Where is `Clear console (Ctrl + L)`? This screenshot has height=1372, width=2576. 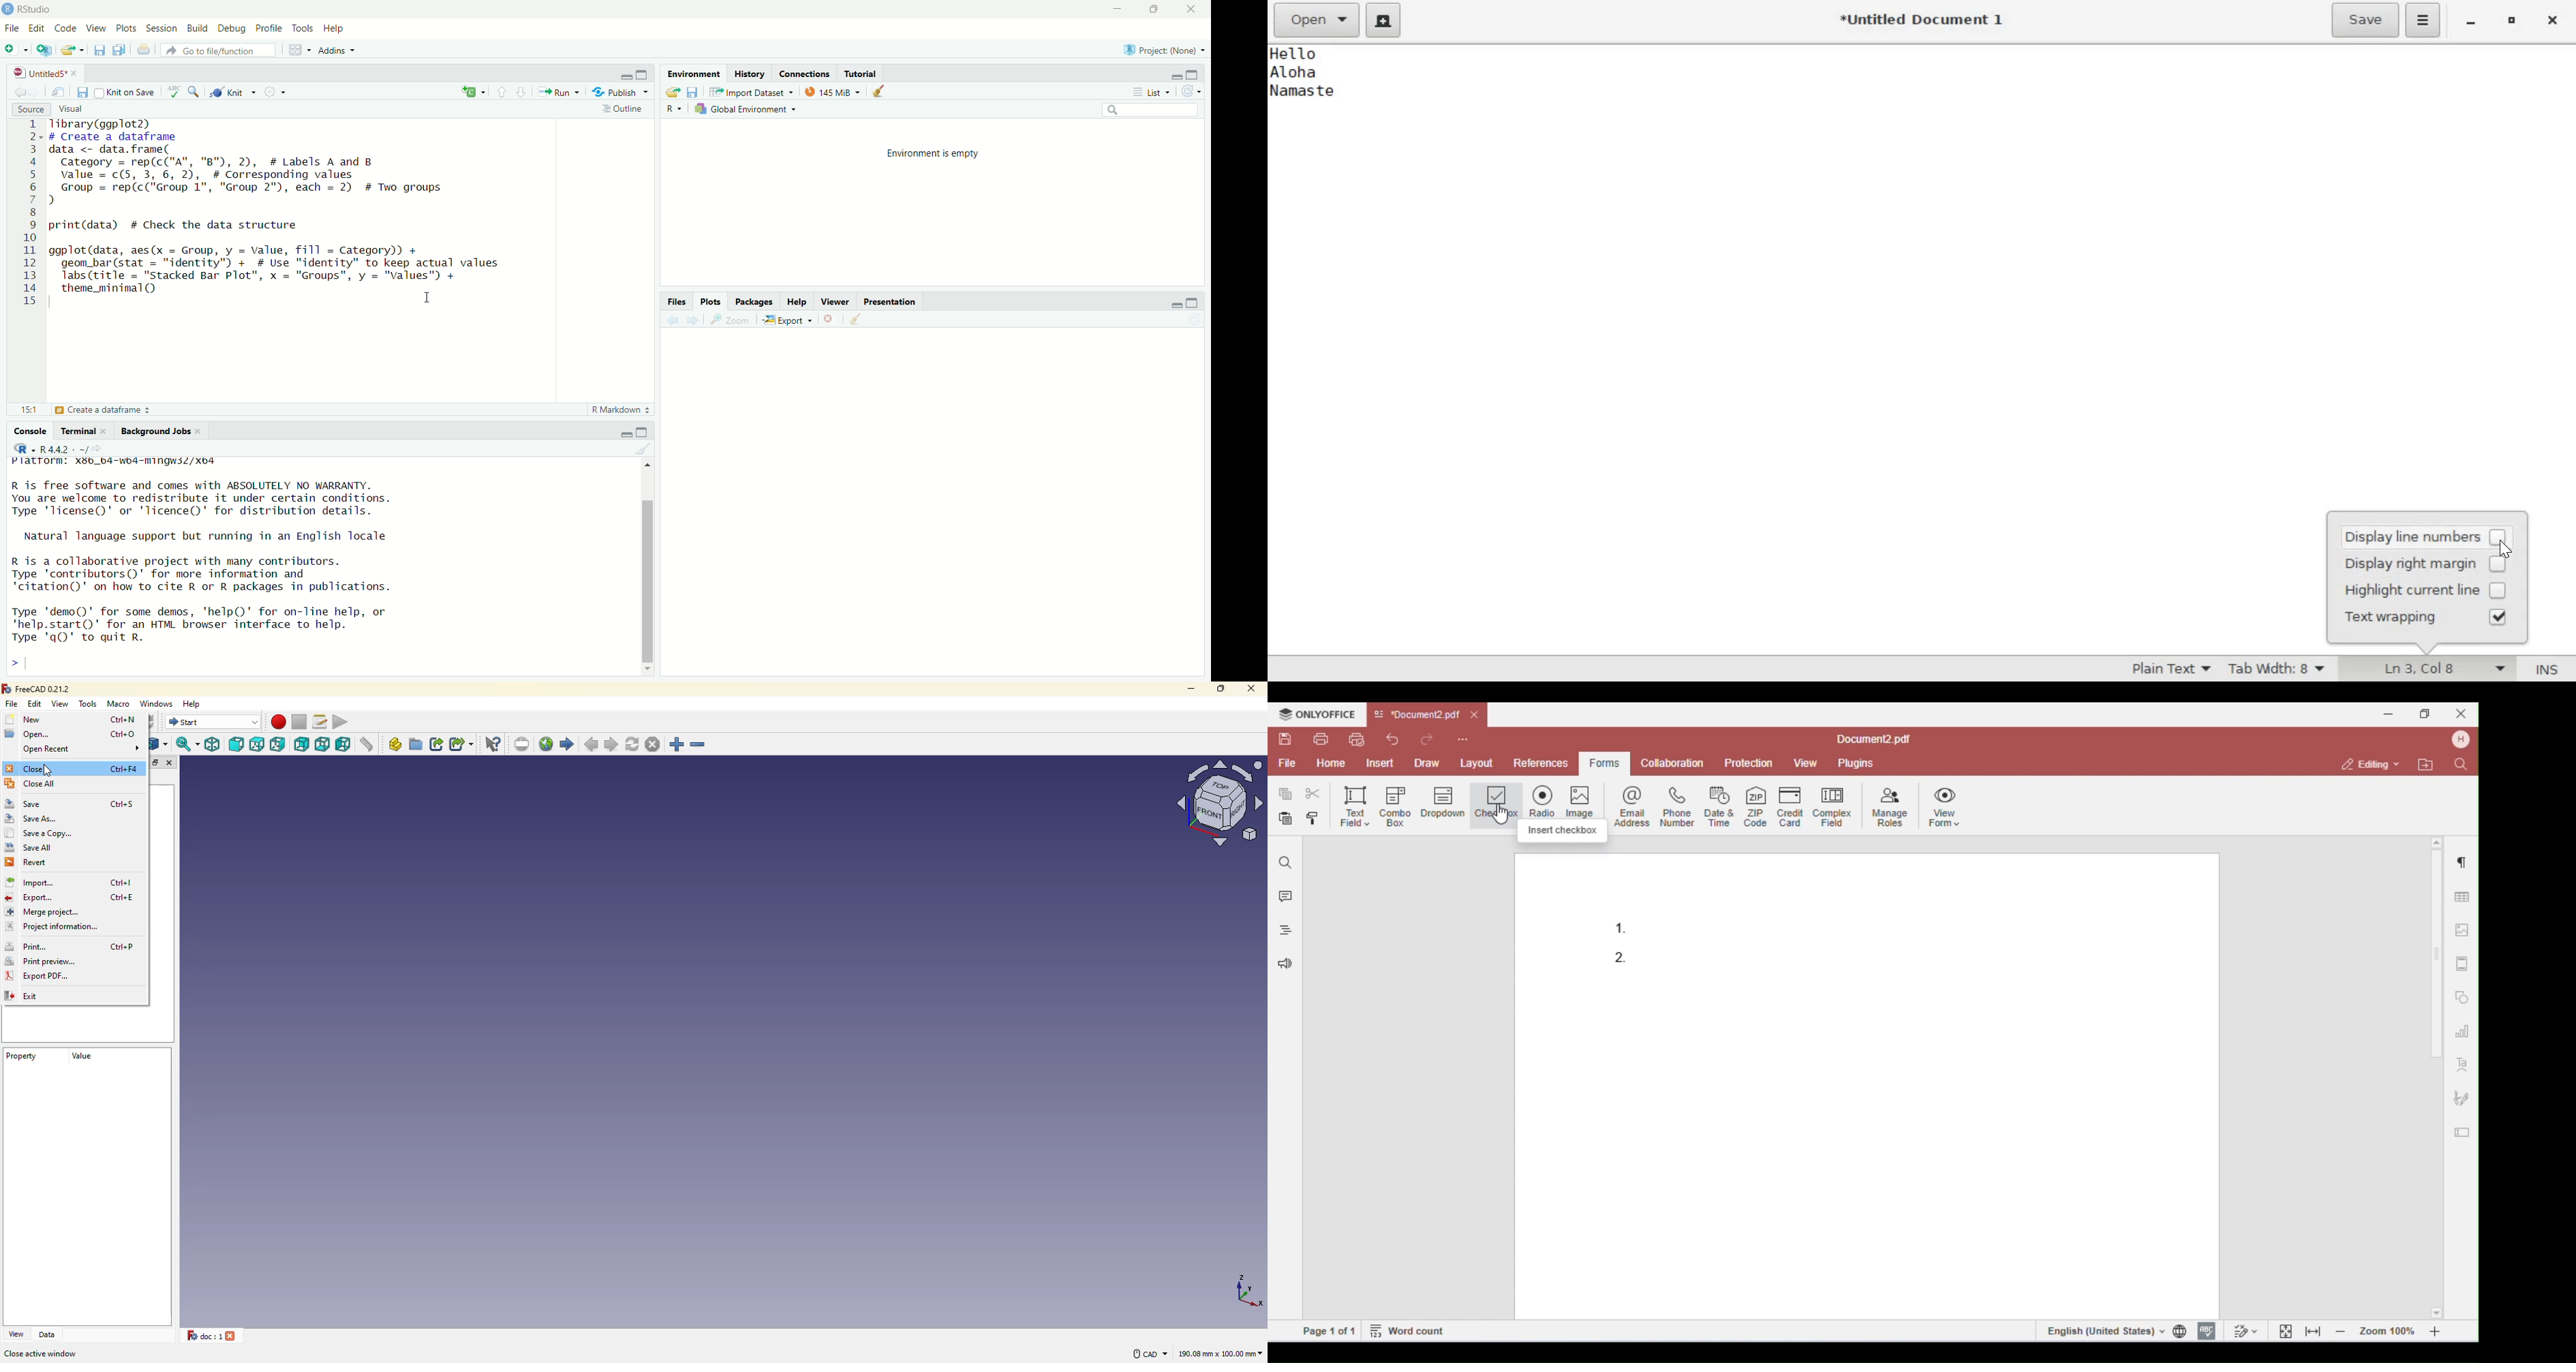
Clear console (Ctrl + L) is located at coordinates (880, 90).